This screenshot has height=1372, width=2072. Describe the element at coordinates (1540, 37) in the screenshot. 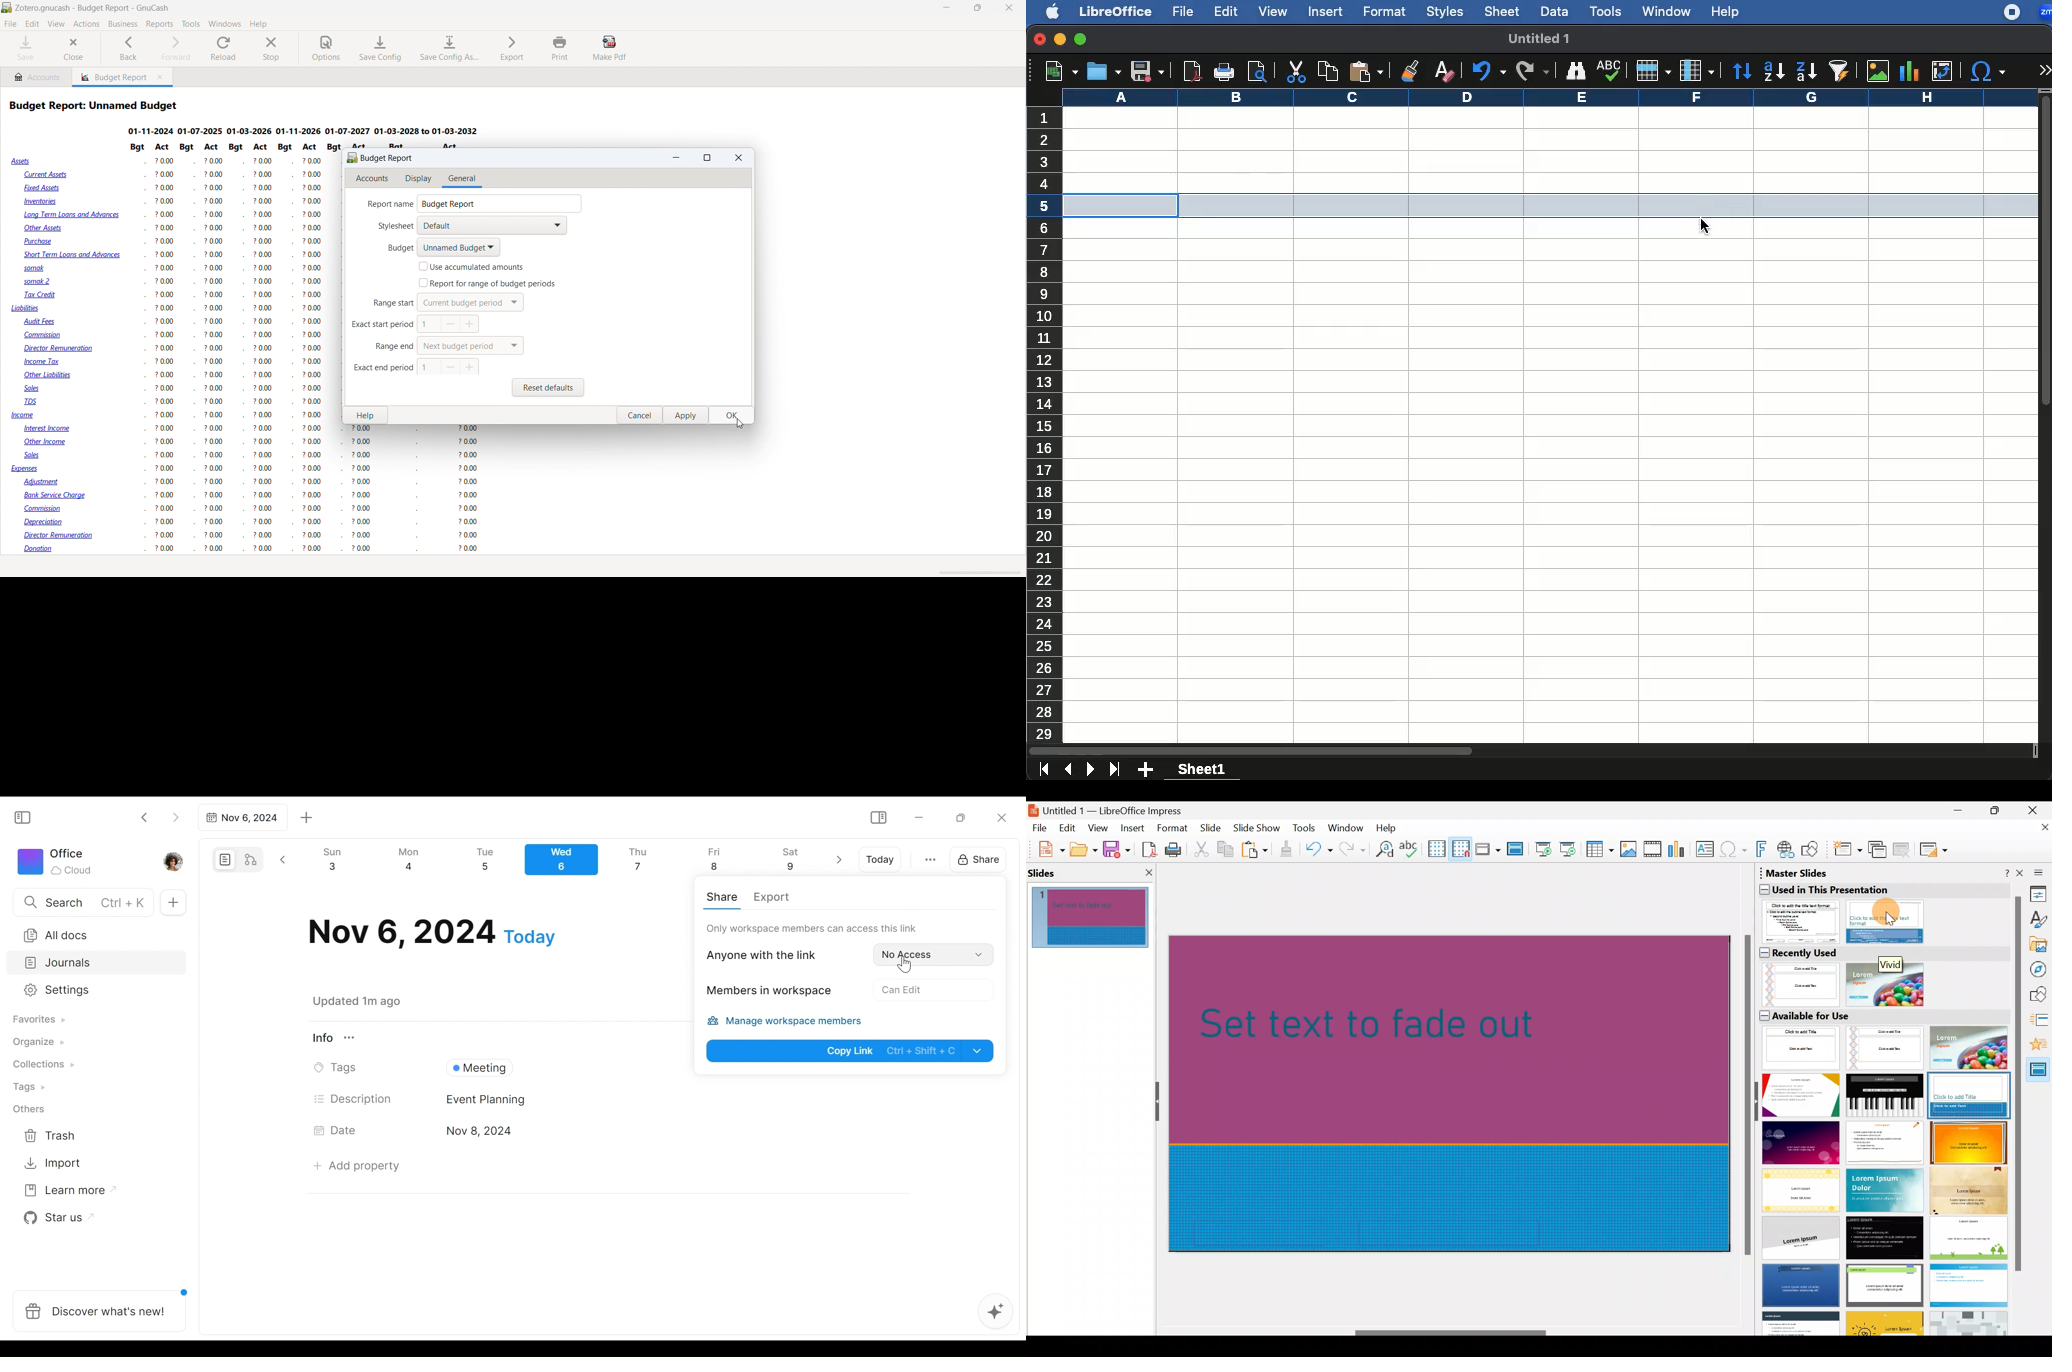

I see `untitled` at that location.